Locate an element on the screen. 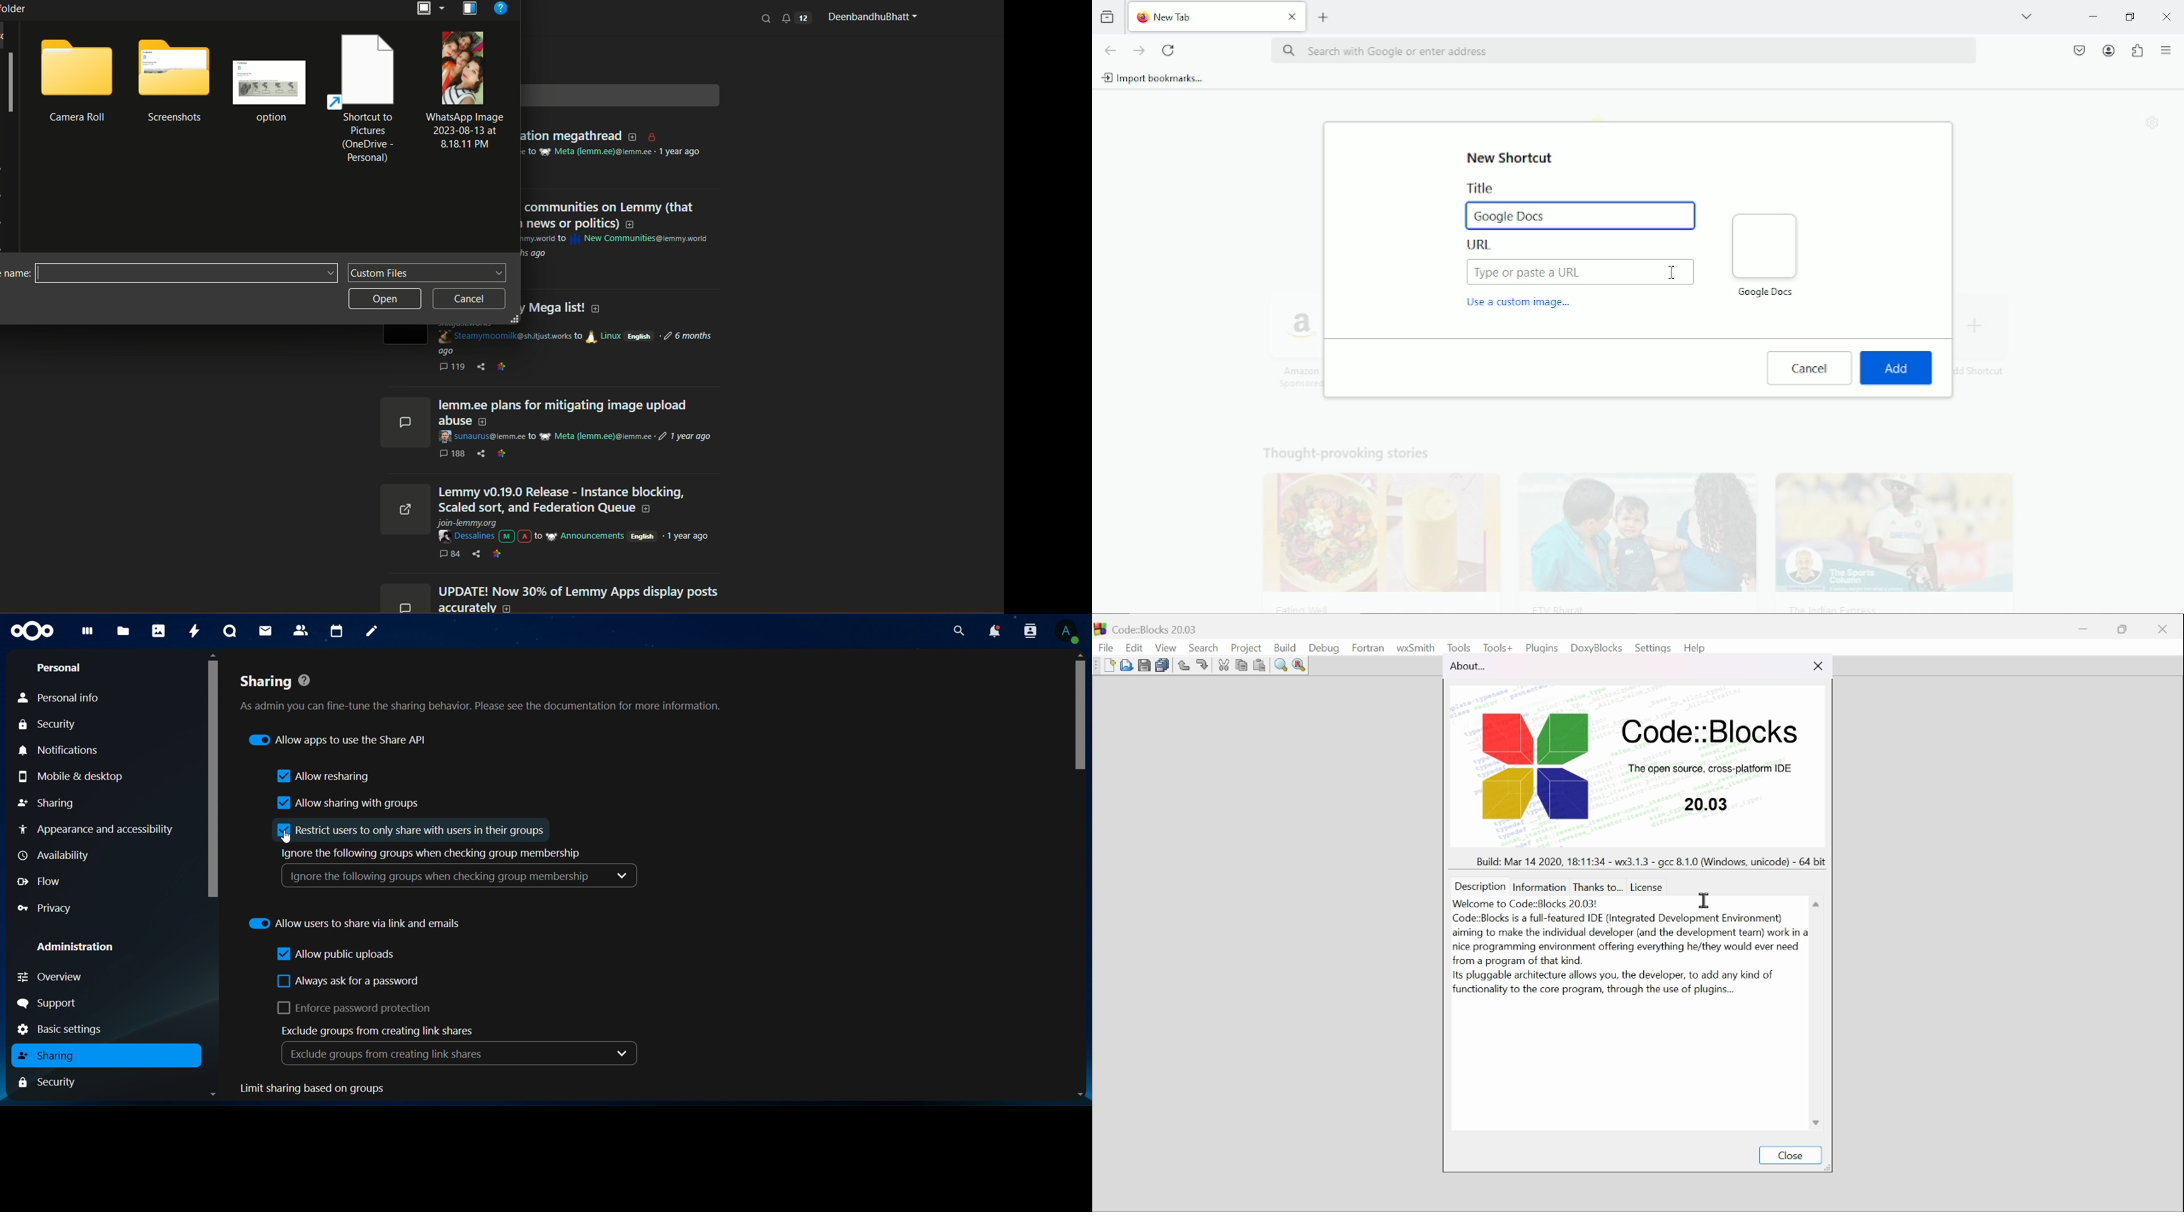 The height and width of the screenshot is (1232, 2184). minimize is located at coordinates (2091, 17).